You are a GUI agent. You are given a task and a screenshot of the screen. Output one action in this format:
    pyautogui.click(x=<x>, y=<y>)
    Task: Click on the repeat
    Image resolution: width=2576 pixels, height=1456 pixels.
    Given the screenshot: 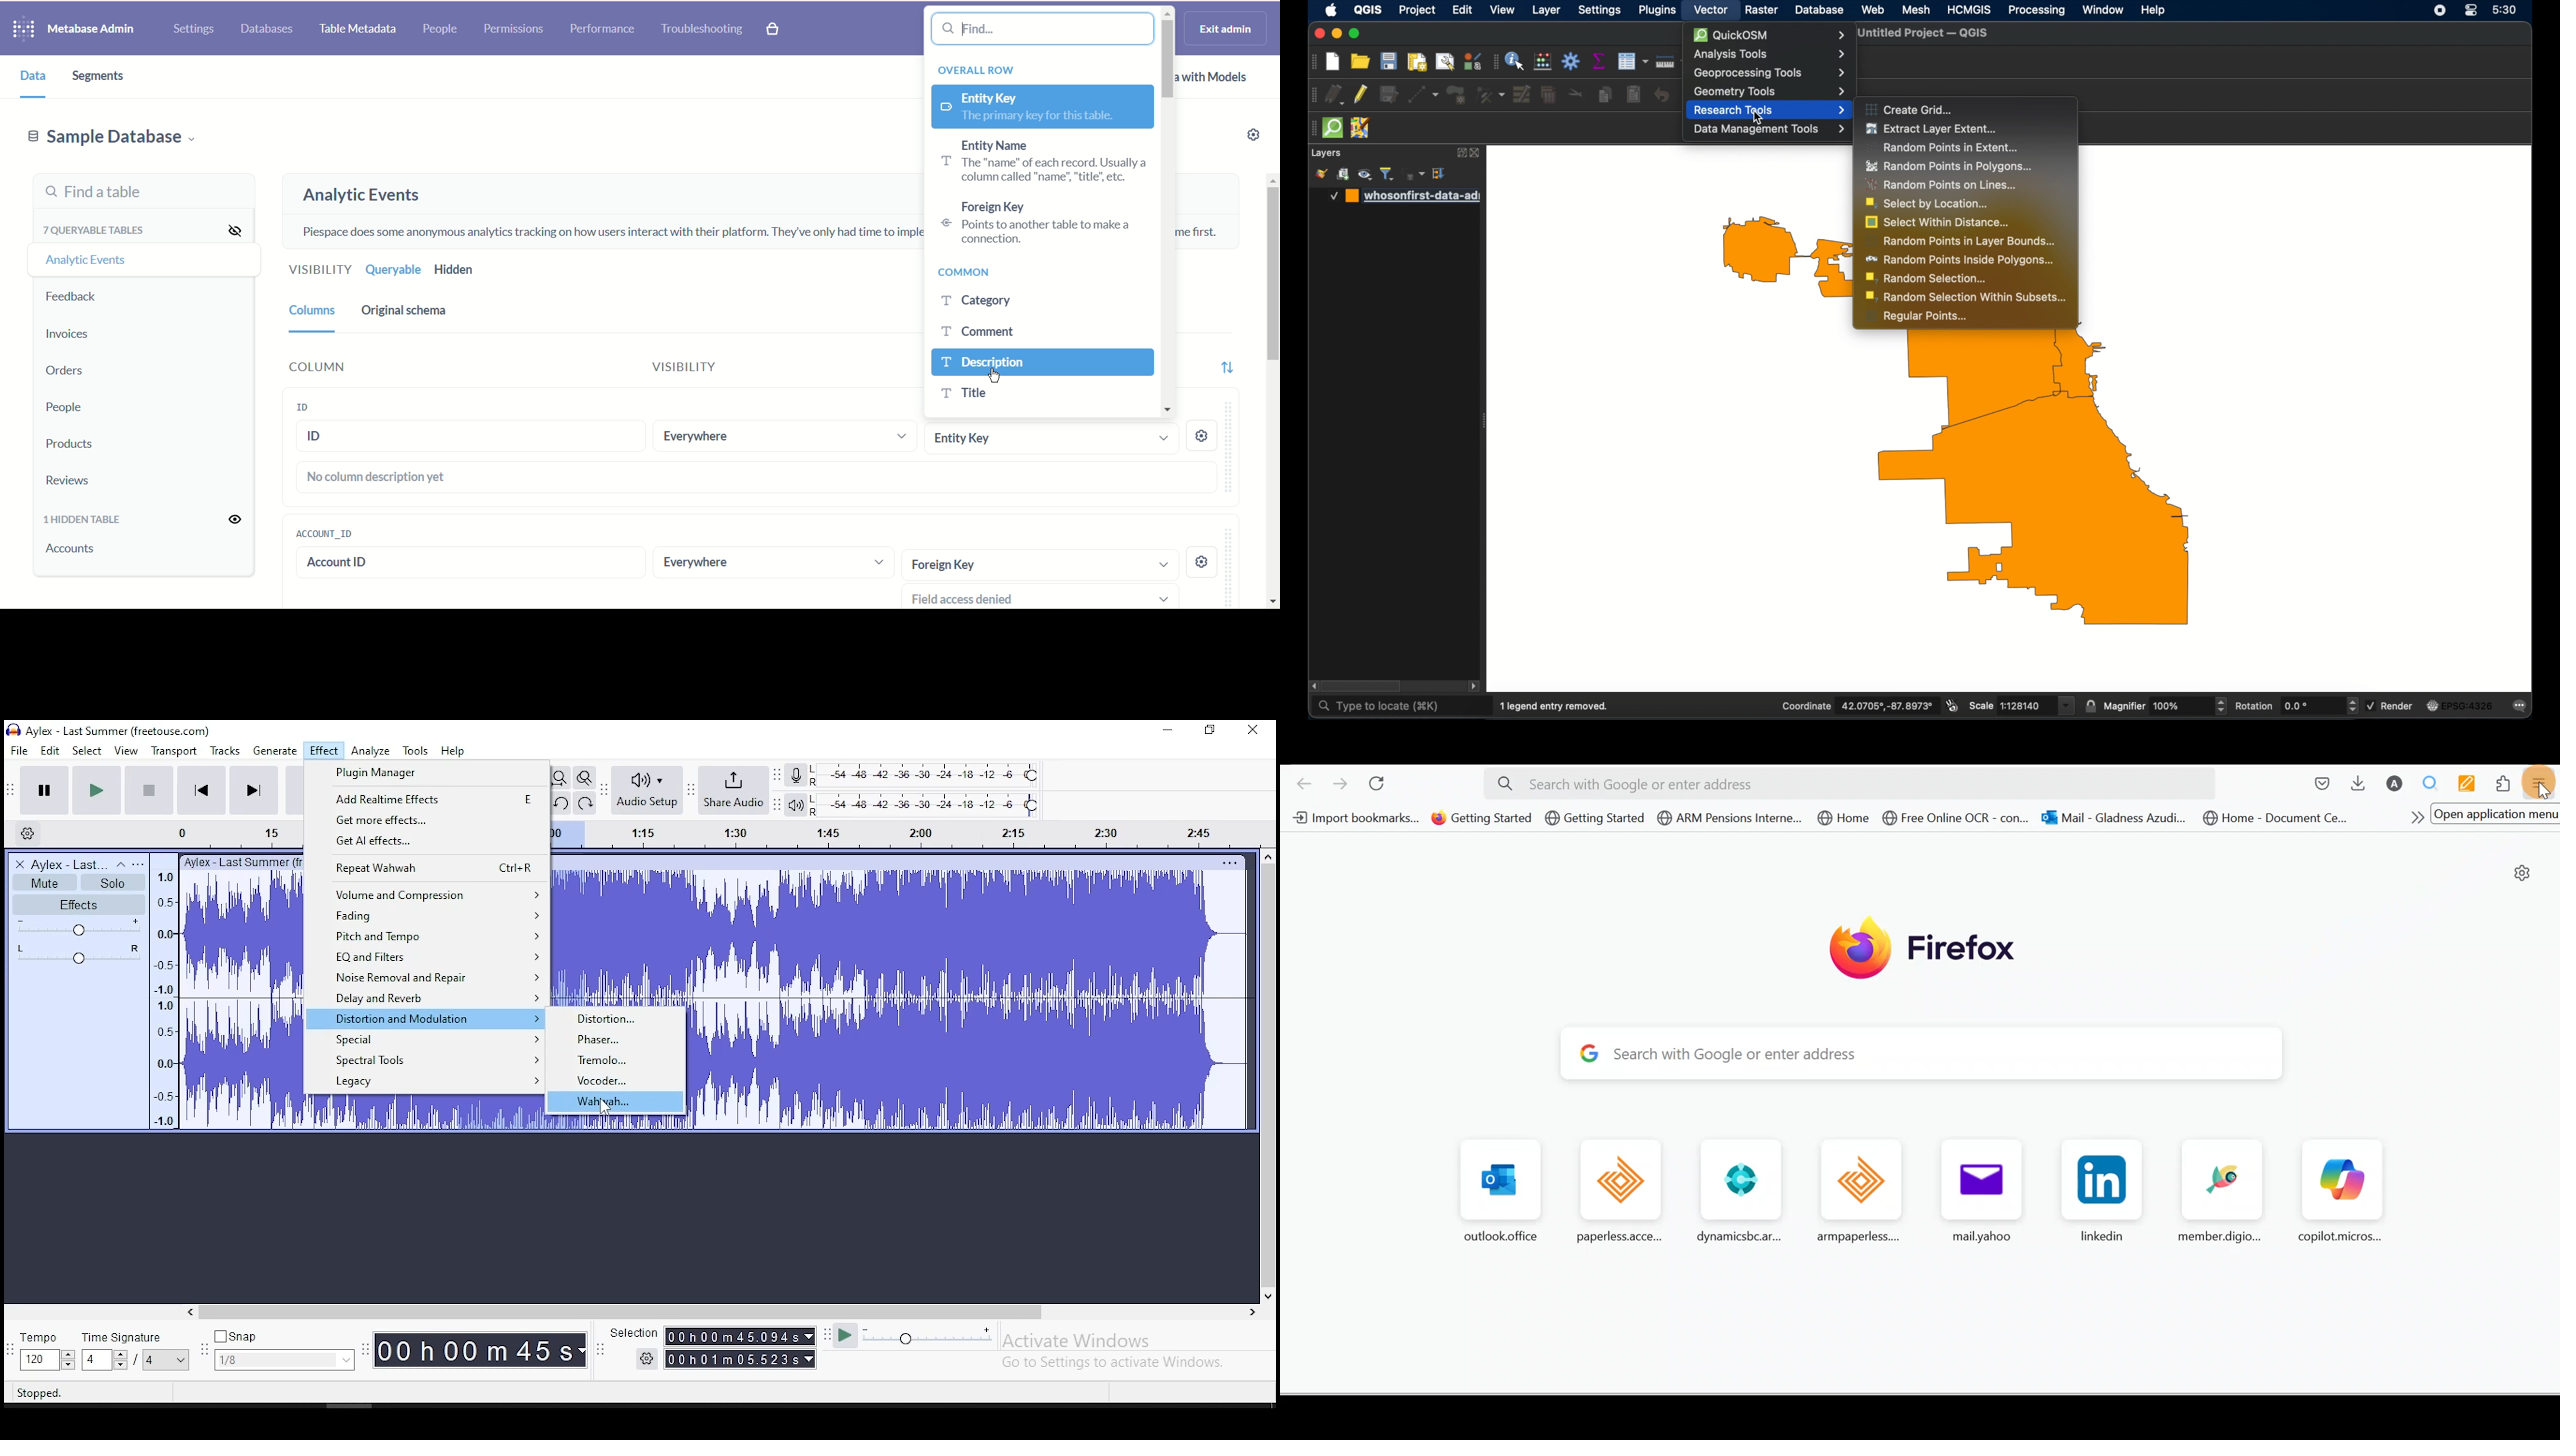 What is the action you would take?
    pyautogui.click(x=429, y=867)
    